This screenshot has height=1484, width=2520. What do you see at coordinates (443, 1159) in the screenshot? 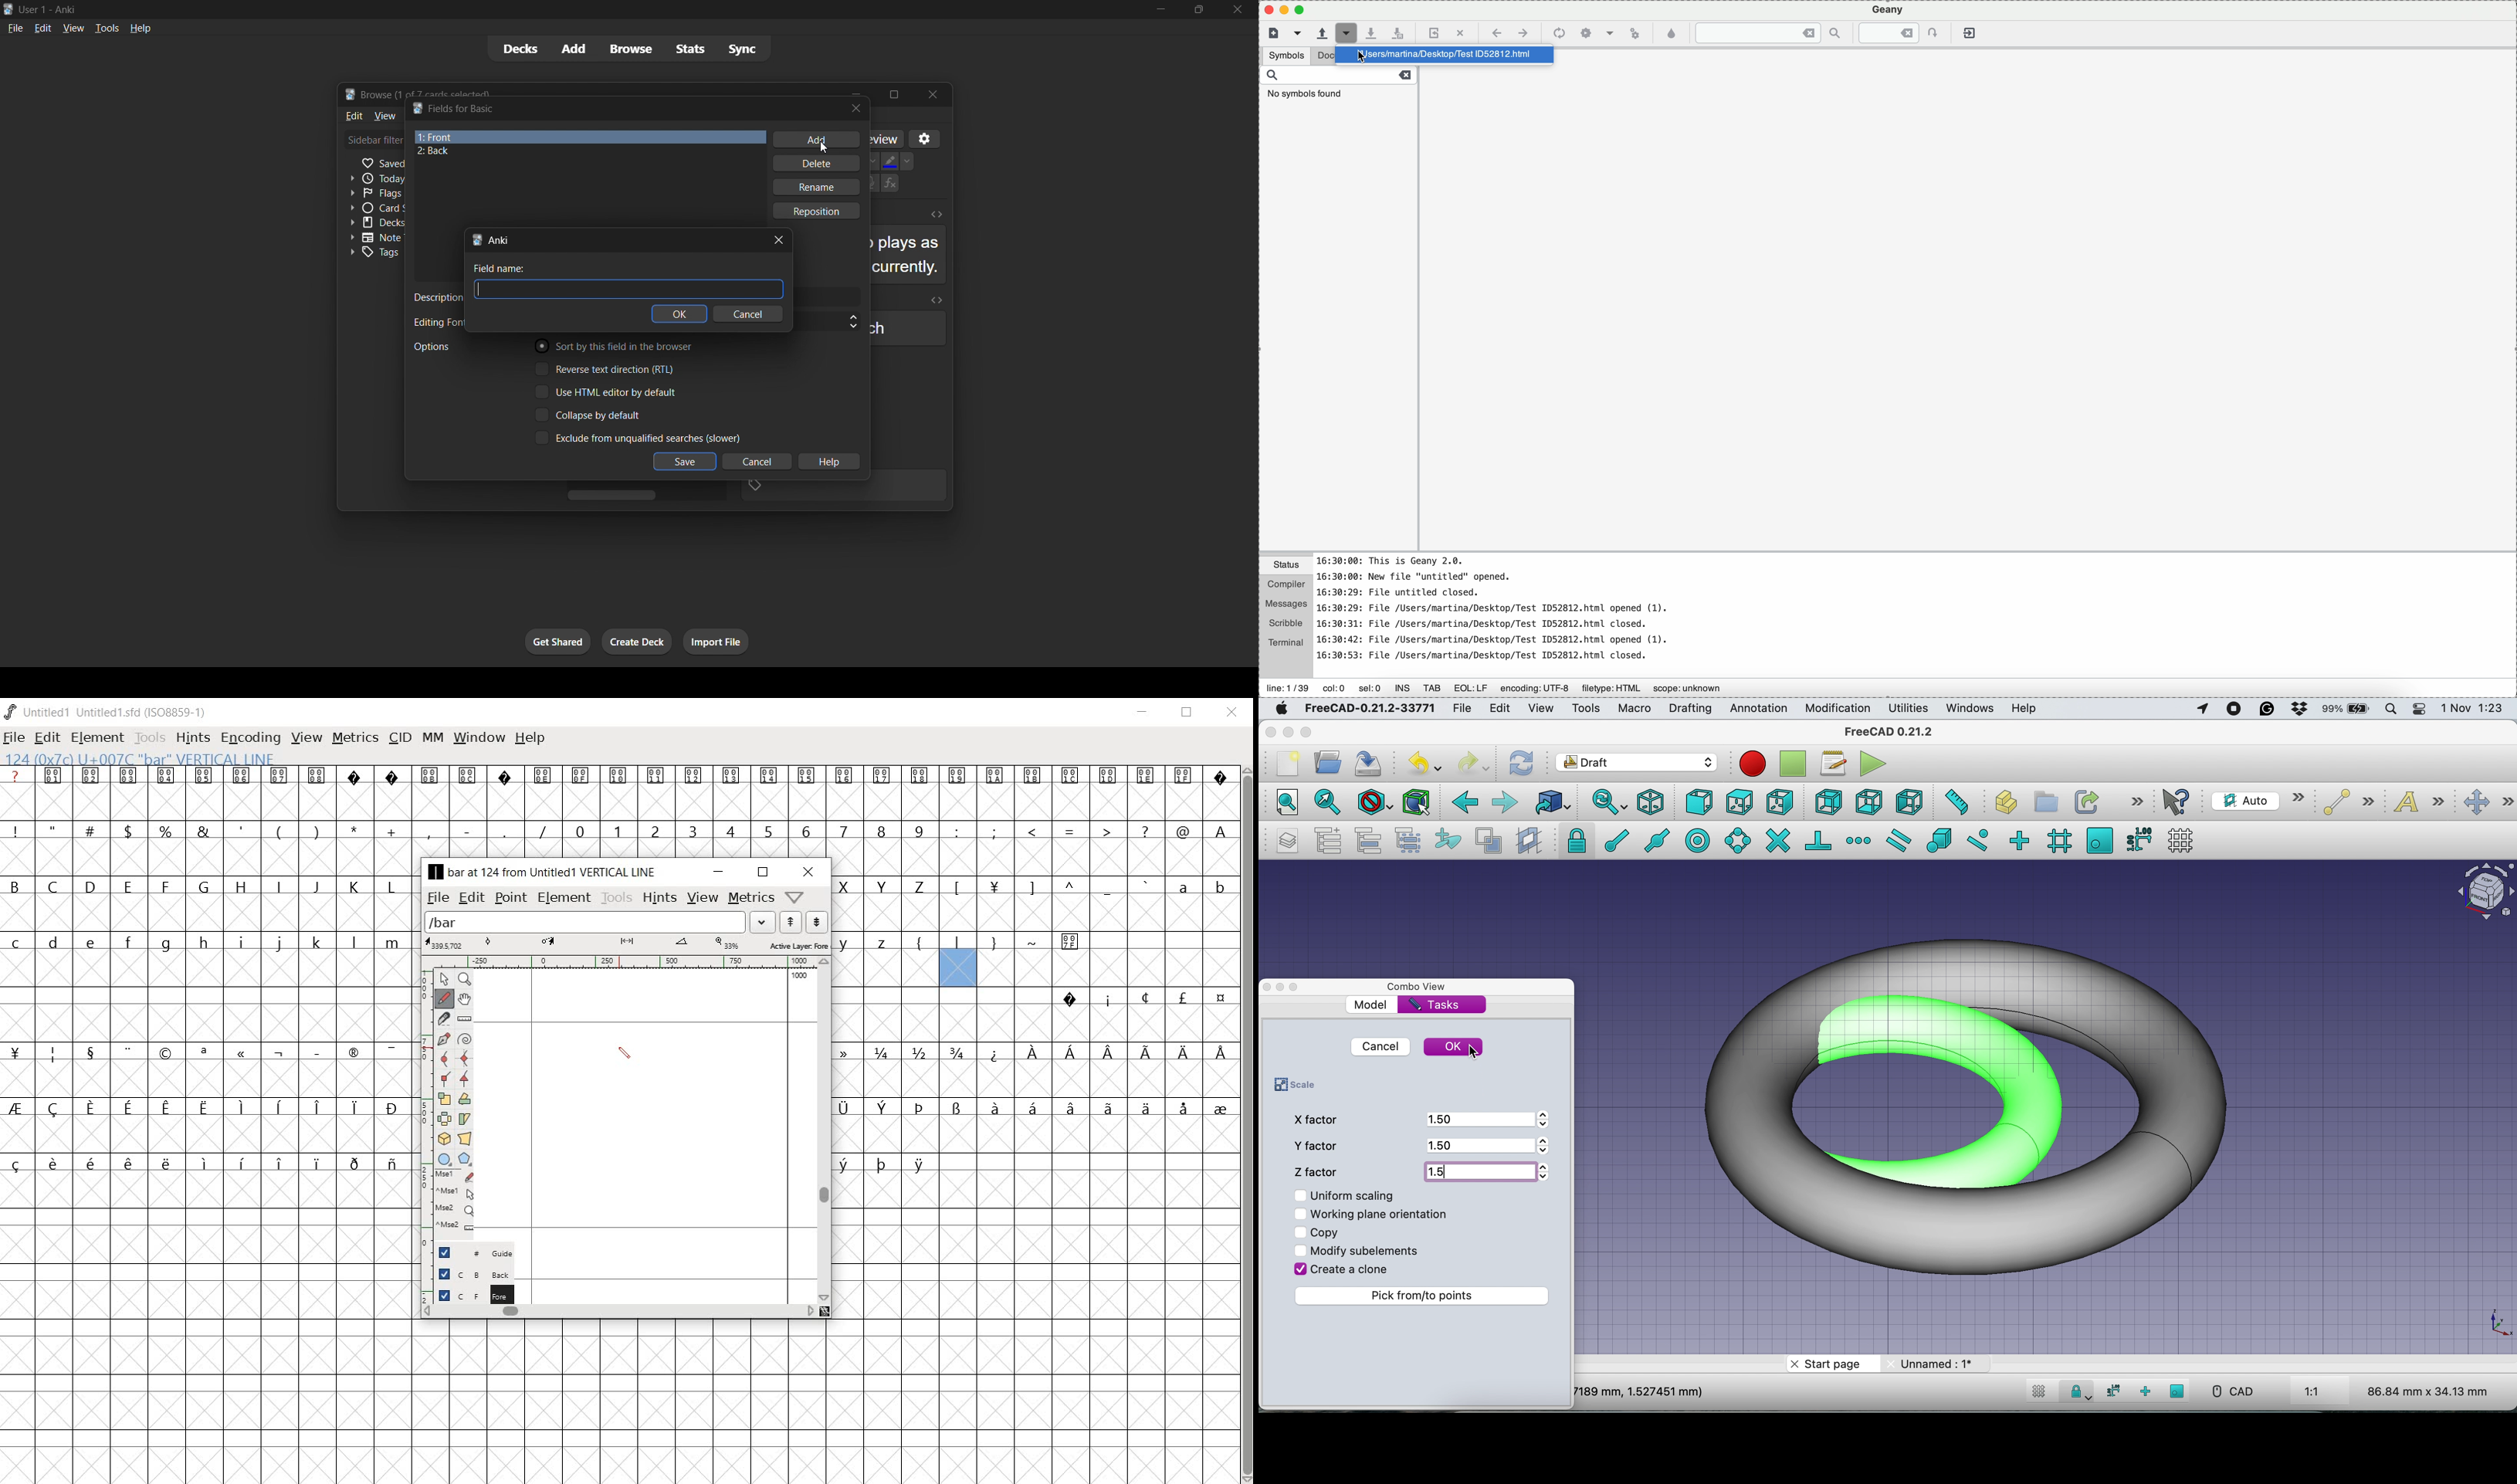
I see `rectangle or ellipse` at bounding box center [443, 1159].